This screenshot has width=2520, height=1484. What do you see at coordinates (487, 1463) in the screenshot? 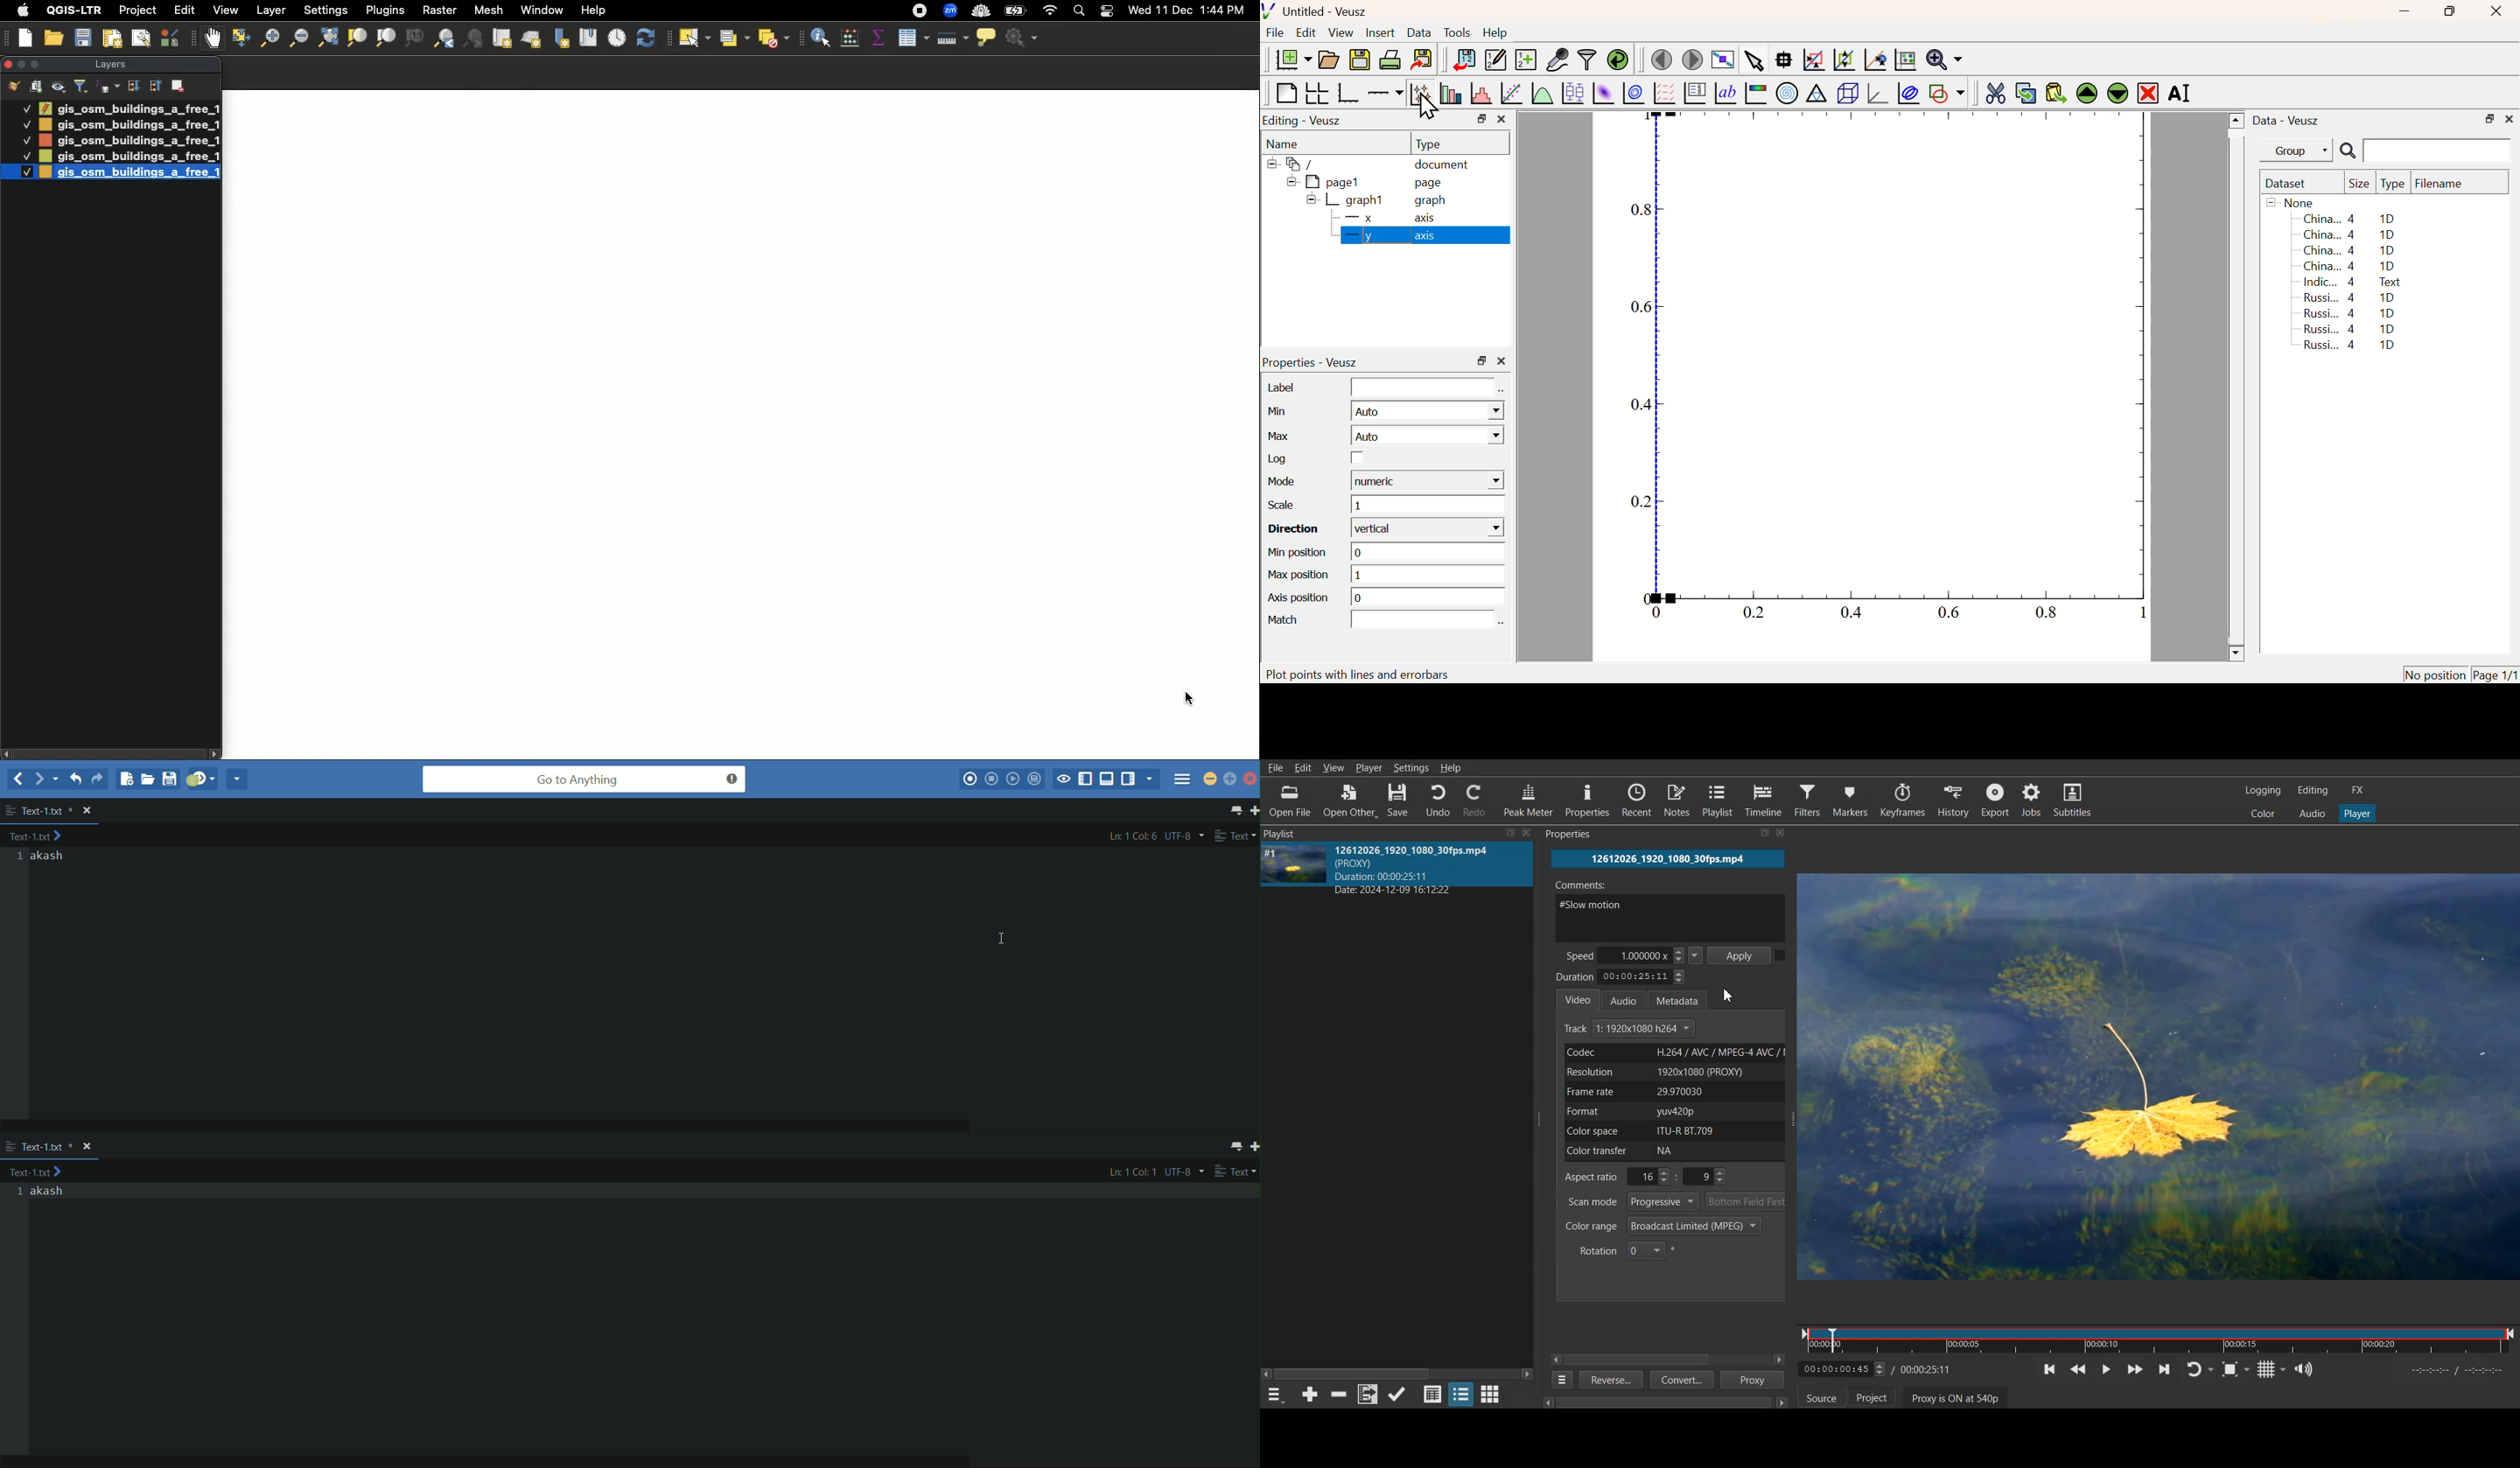
I see `Horizontal scroll bar` at bounding box center [487, 1463].